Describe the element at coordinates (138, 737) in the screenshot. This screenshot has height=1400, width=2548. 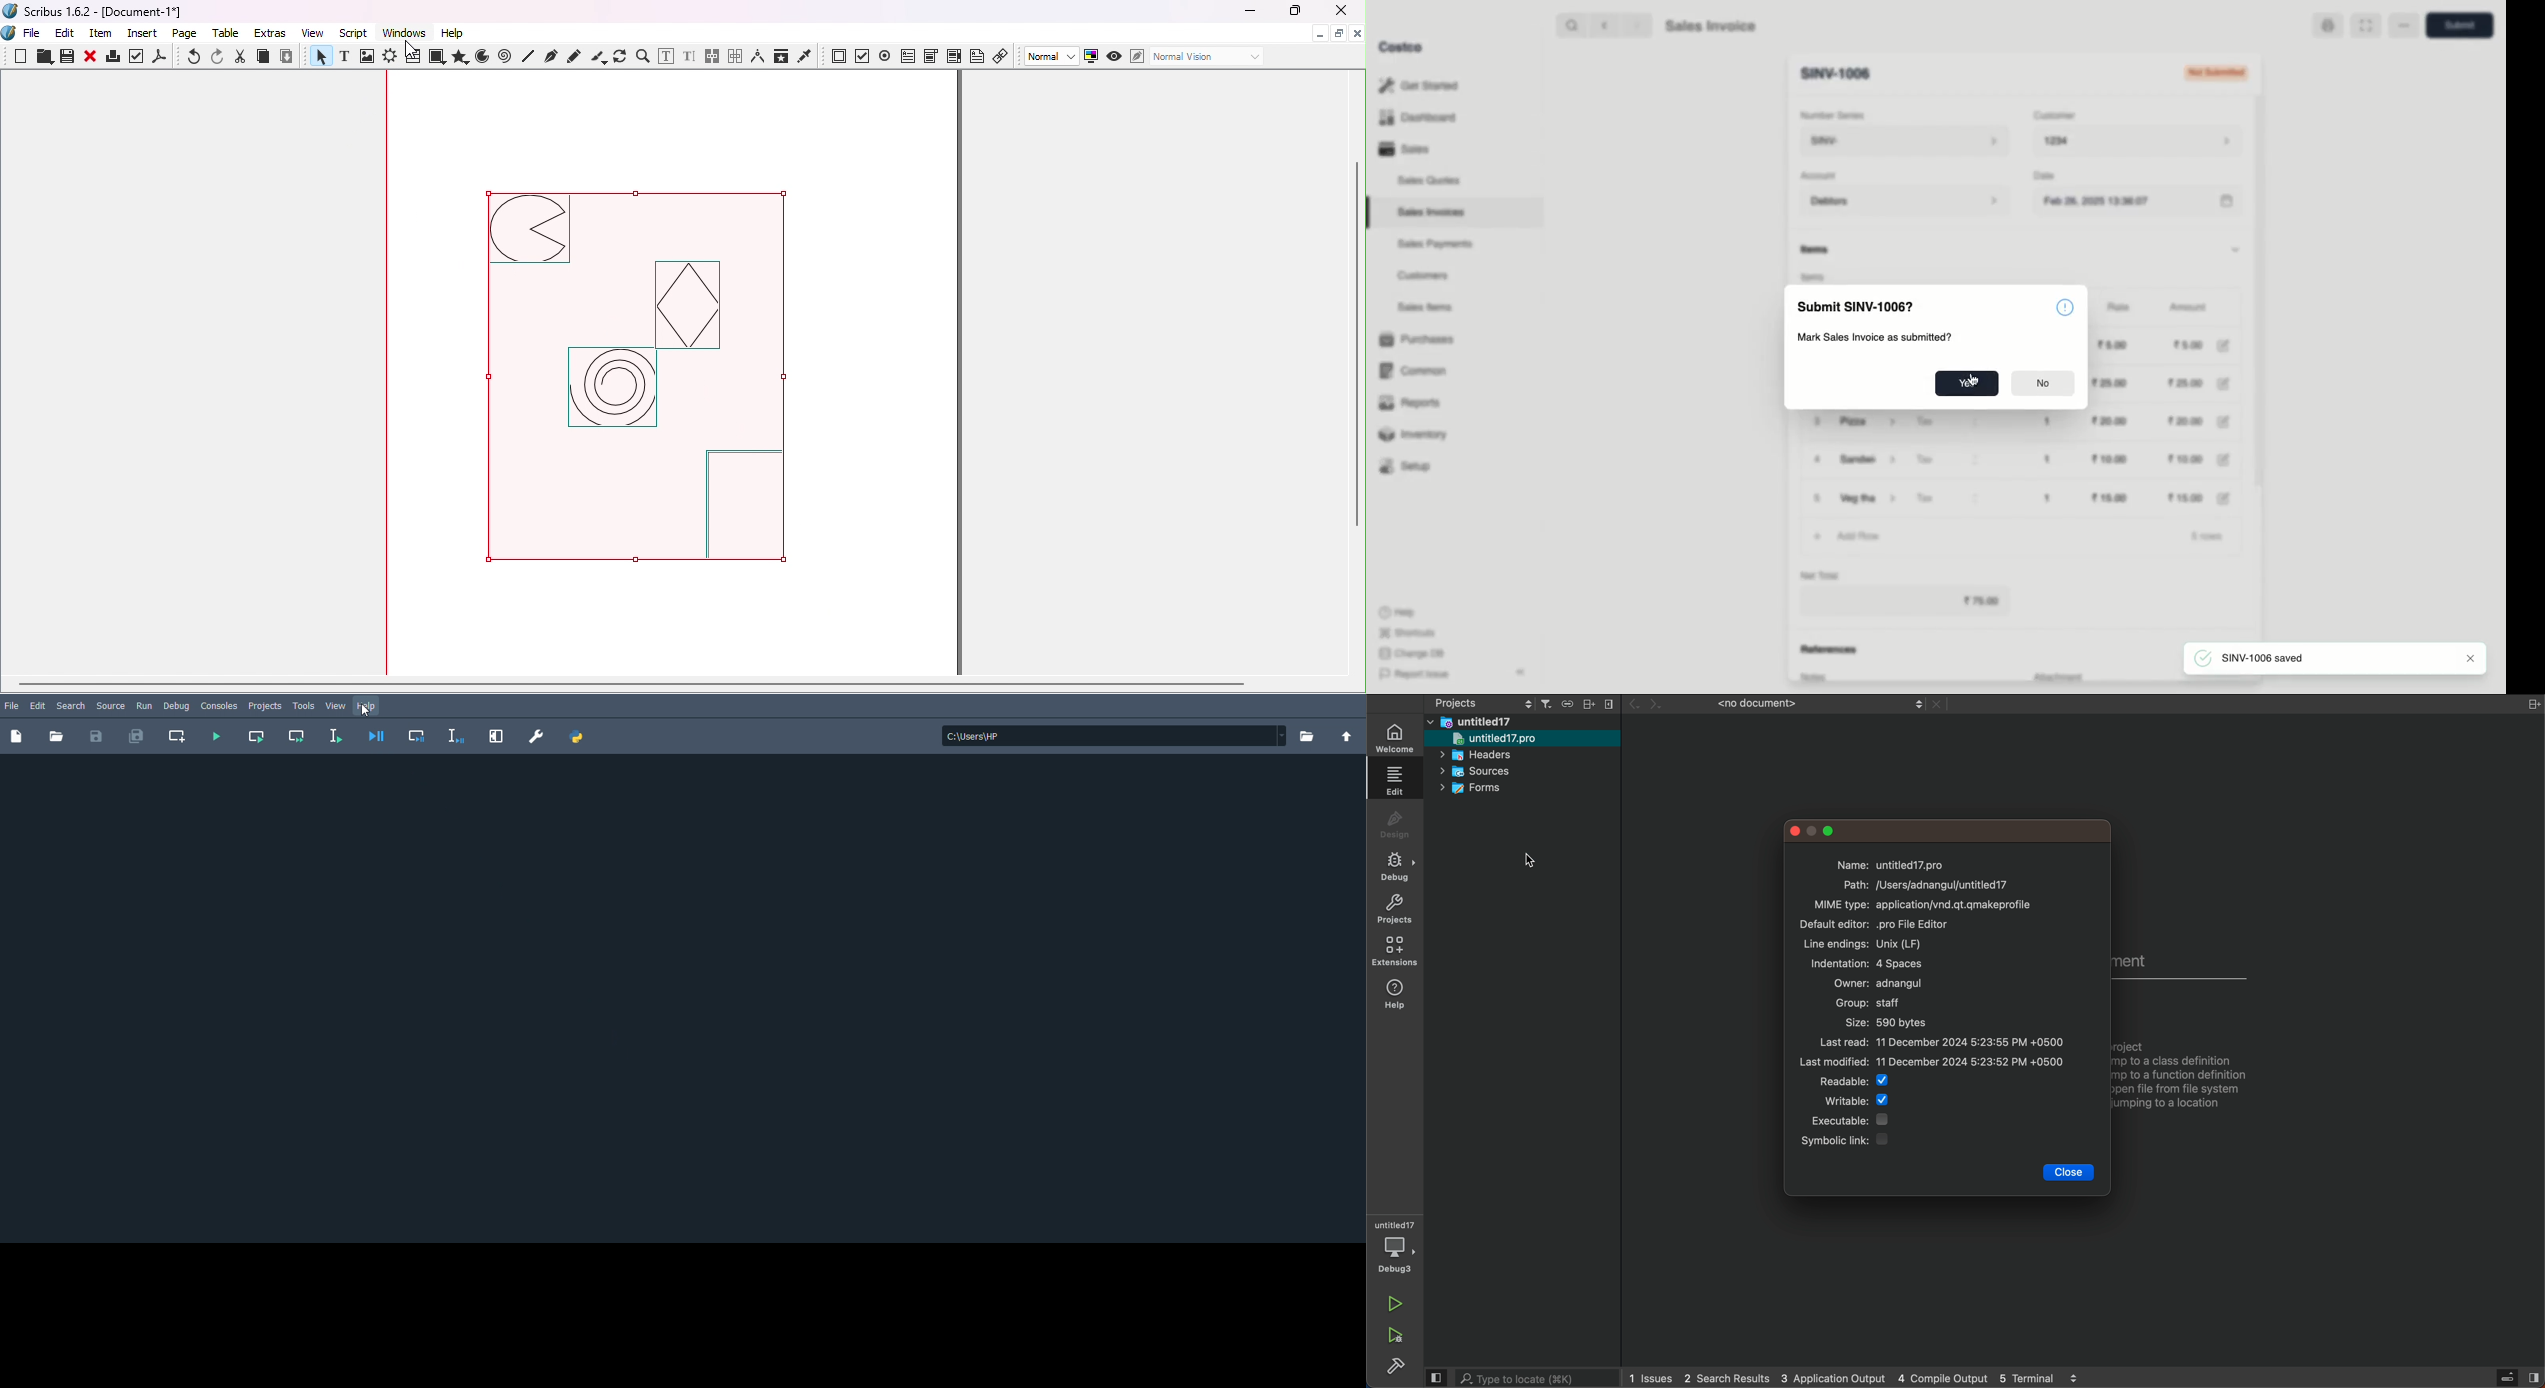
I see `Save all files` at that location.